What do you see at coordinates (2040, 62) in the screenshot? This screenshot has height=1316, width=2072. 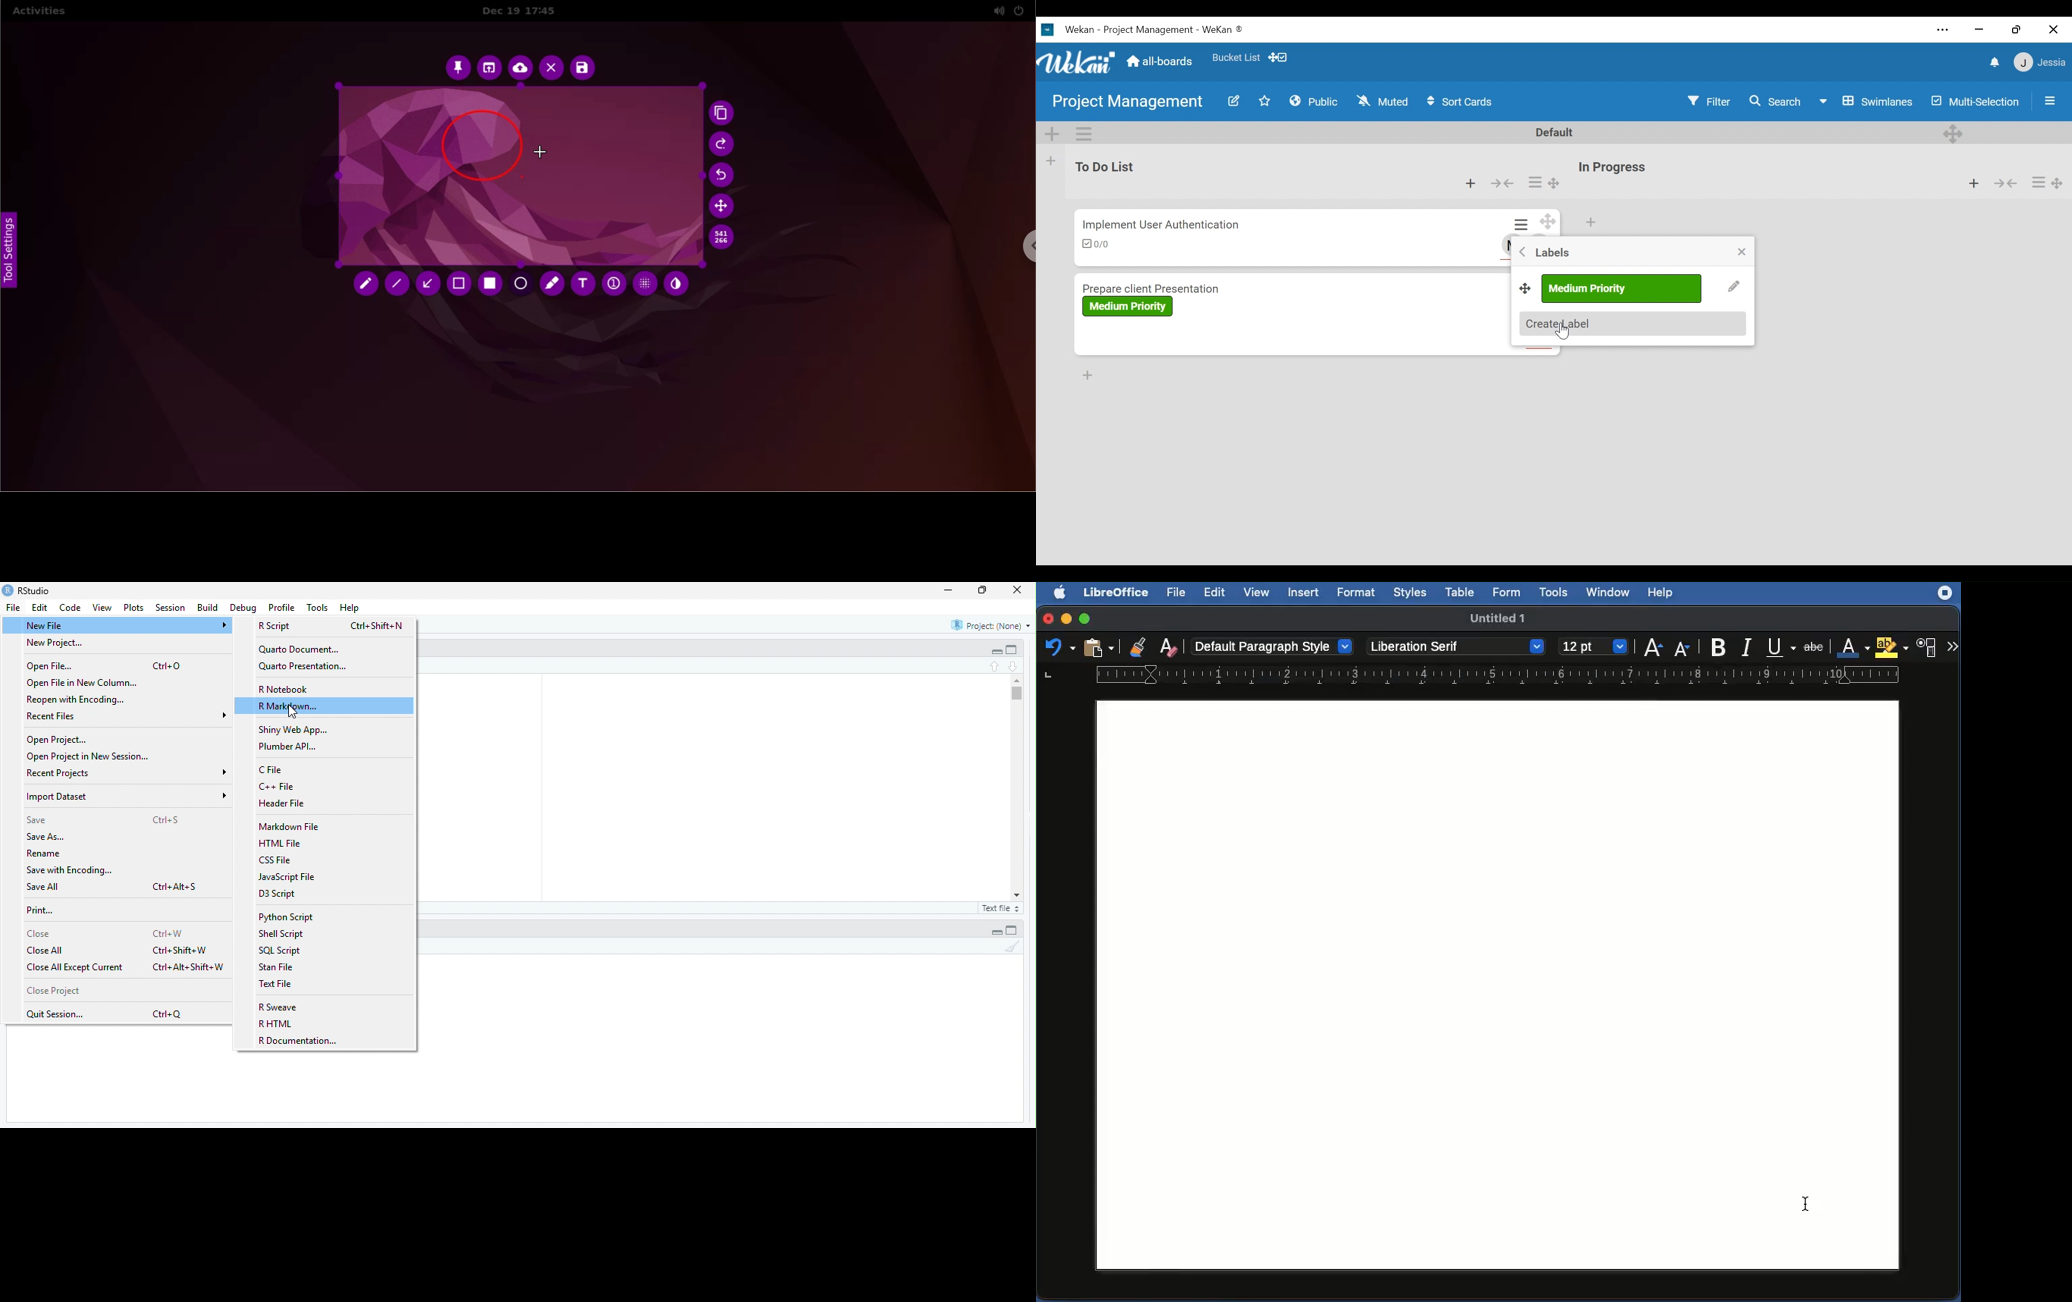 I see `Member Settings` at bounding box center [2040, 62].